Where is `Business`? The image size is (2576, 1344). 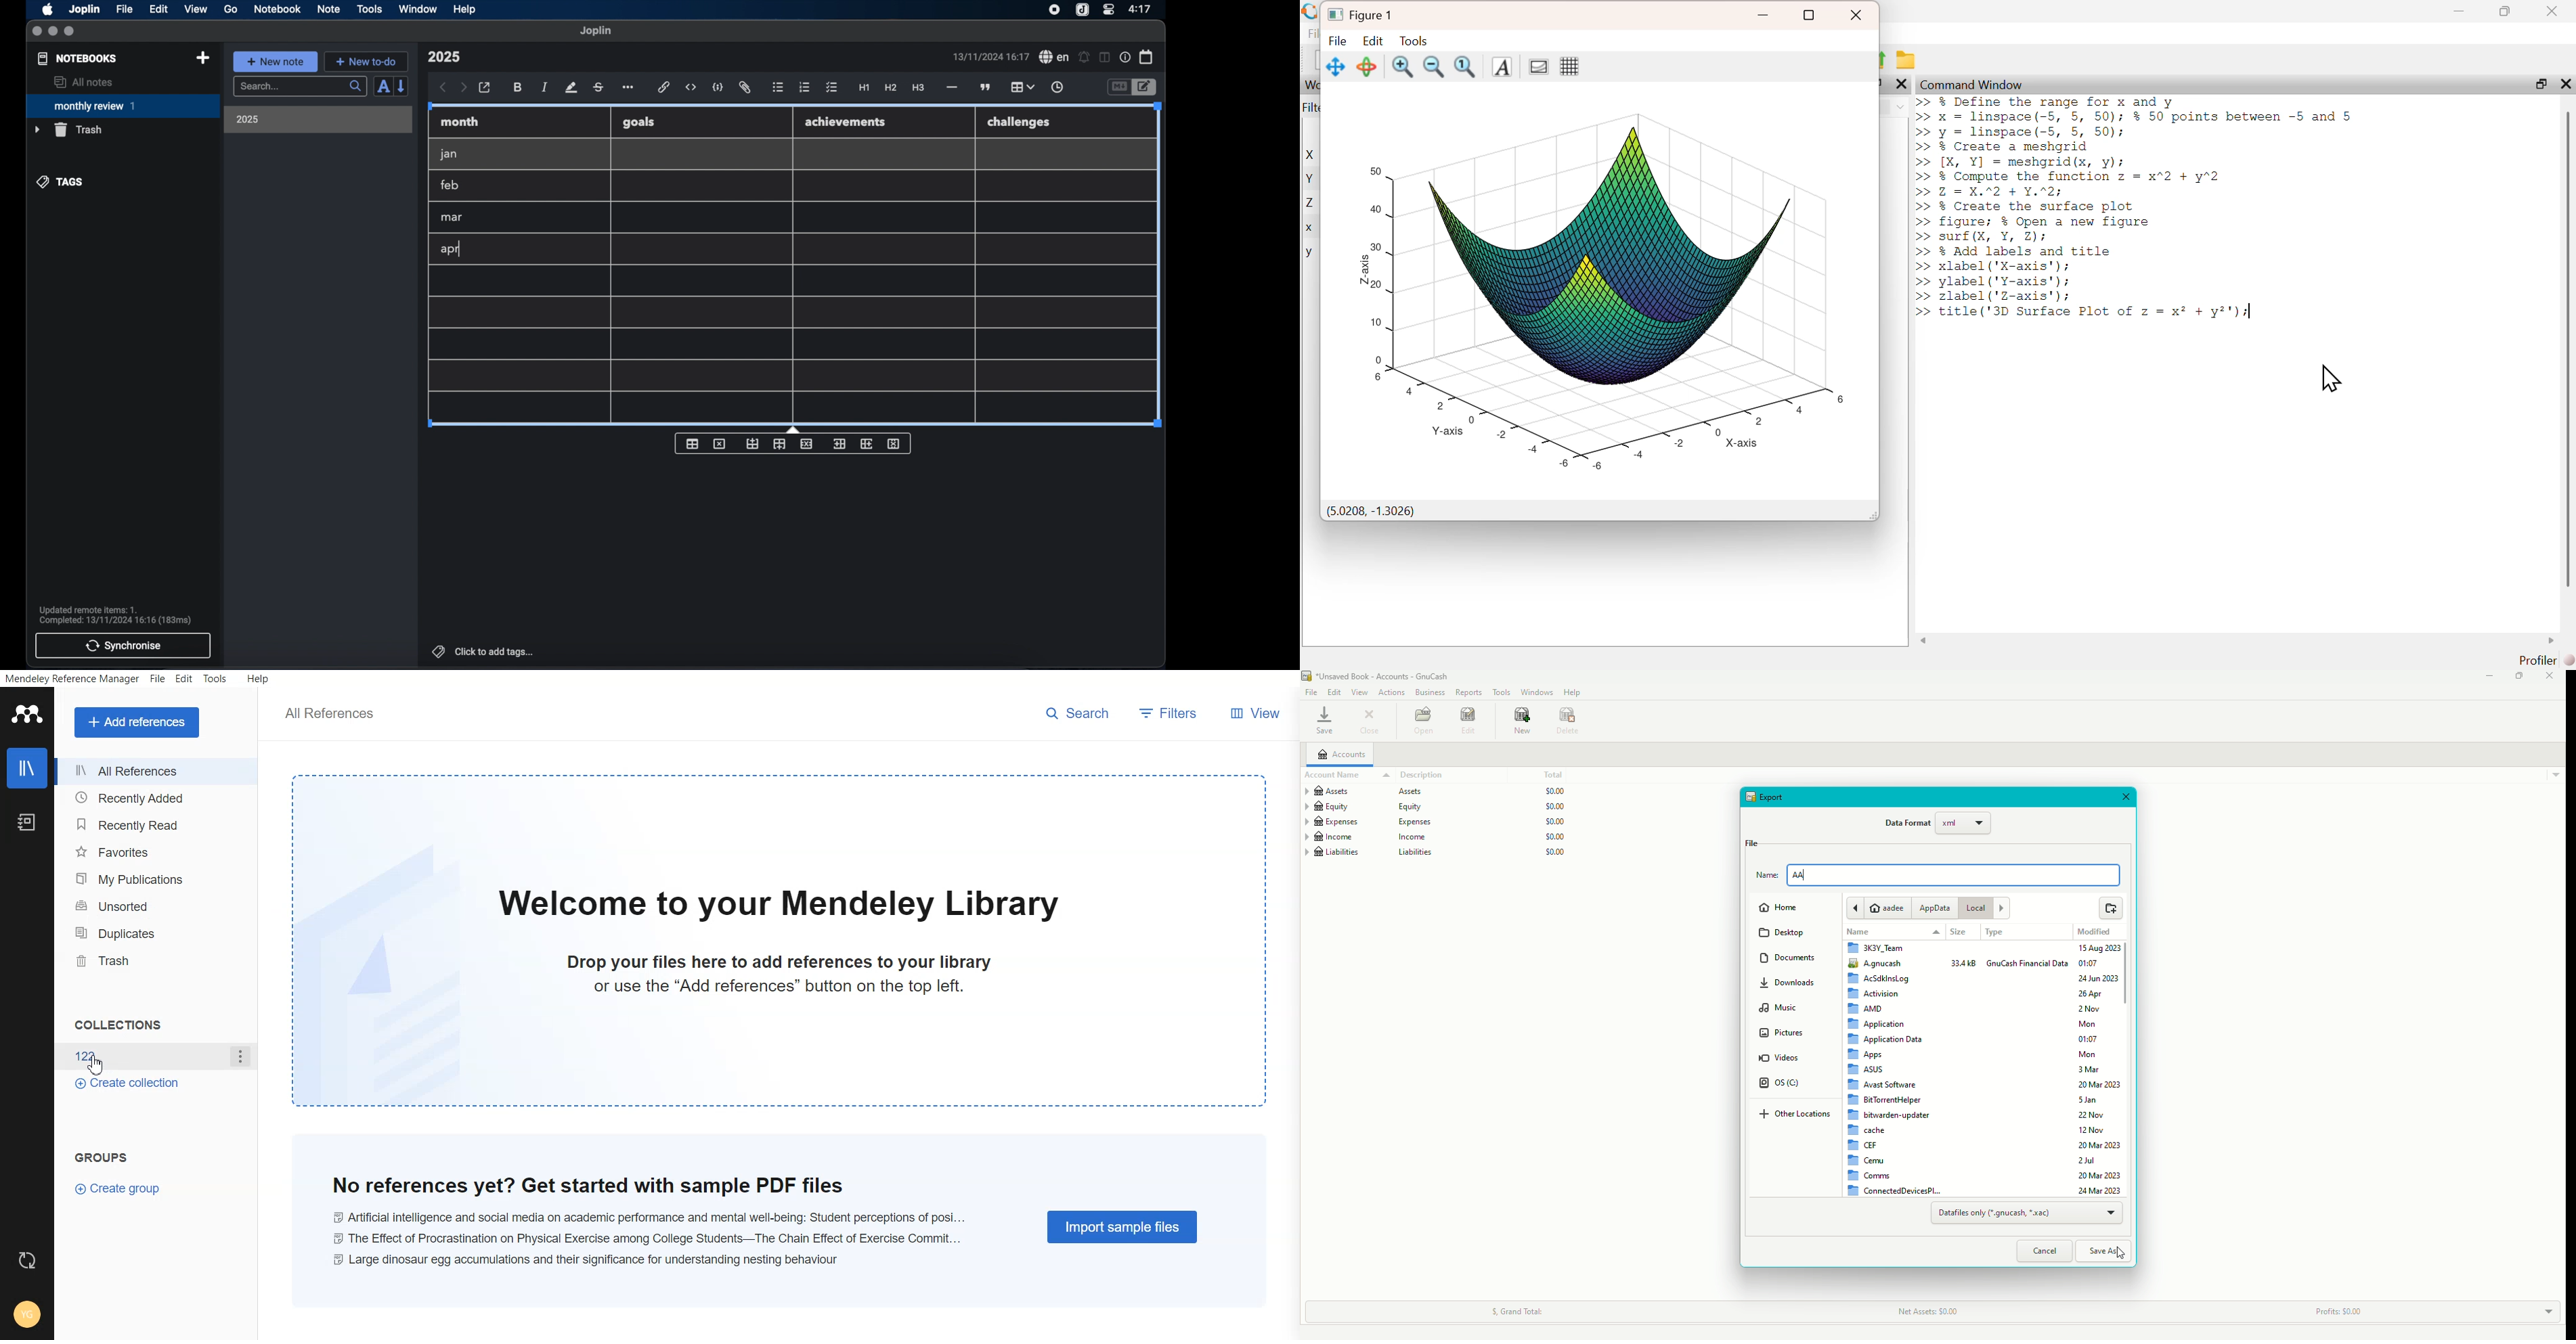
Business is located at coordinates (1428, 693).